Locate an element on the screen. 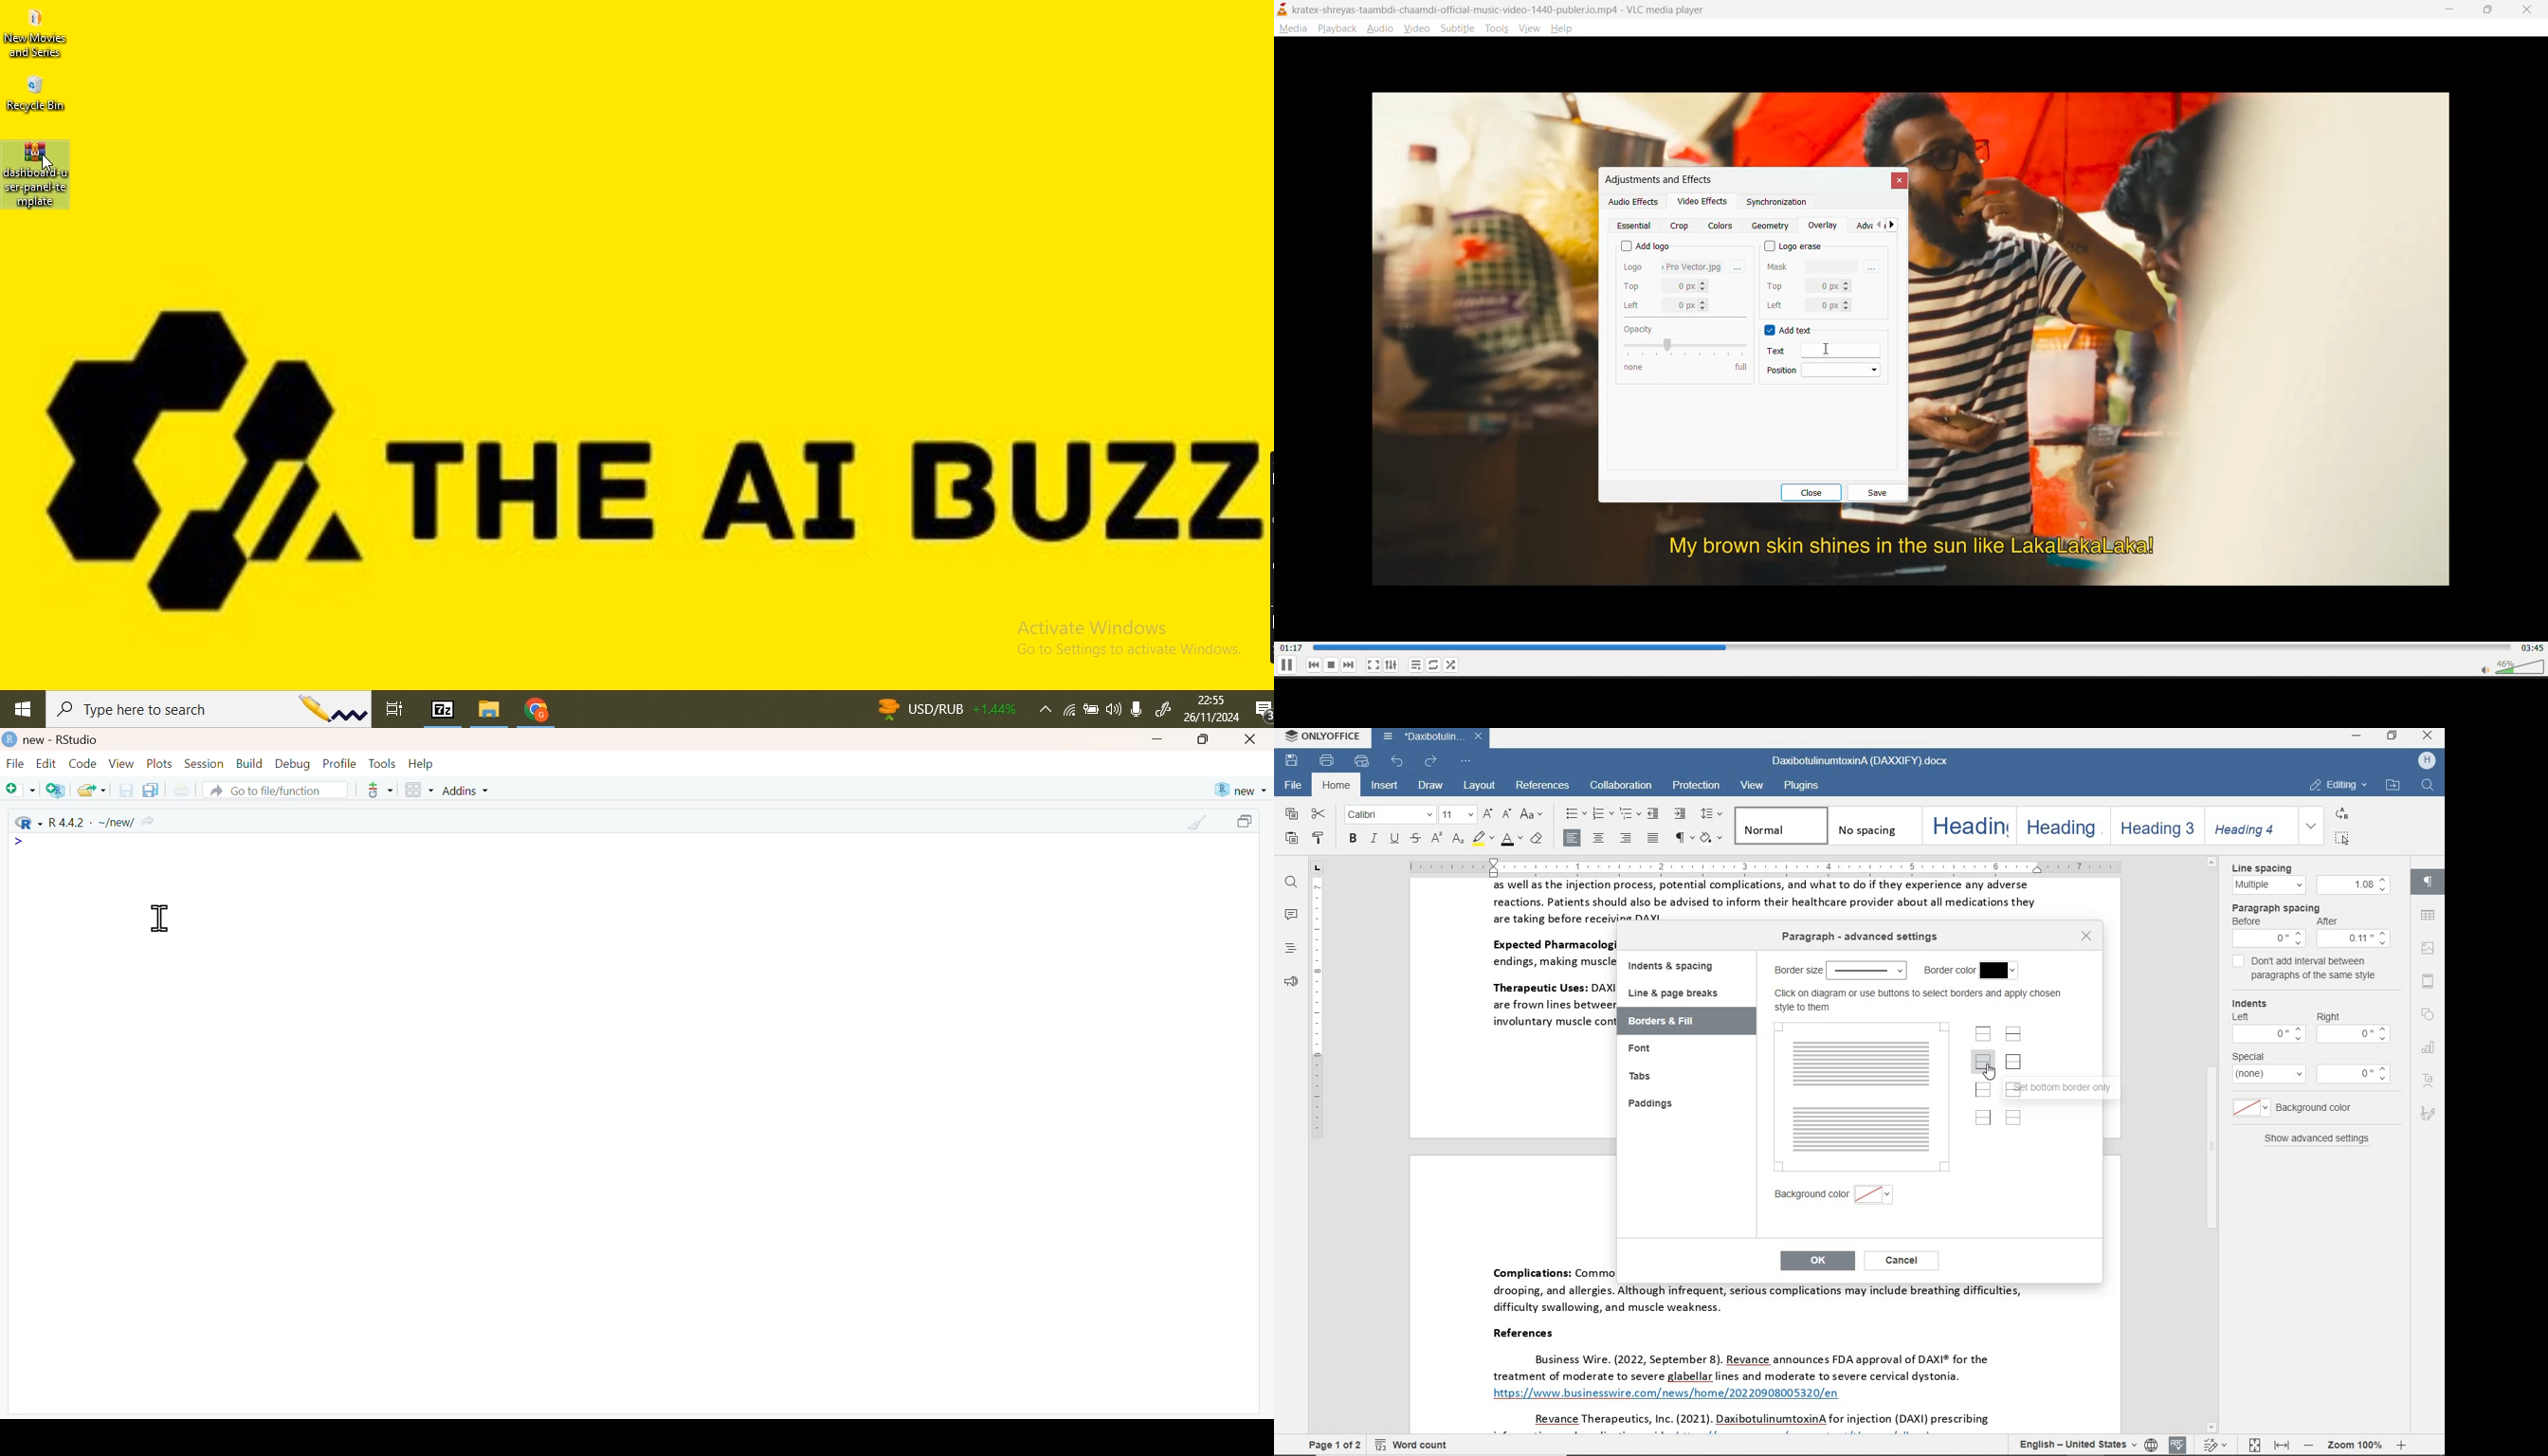 Image resolution: width=2548 pixels, height=1456 pixels. top is located at coordinates (1808, 285).